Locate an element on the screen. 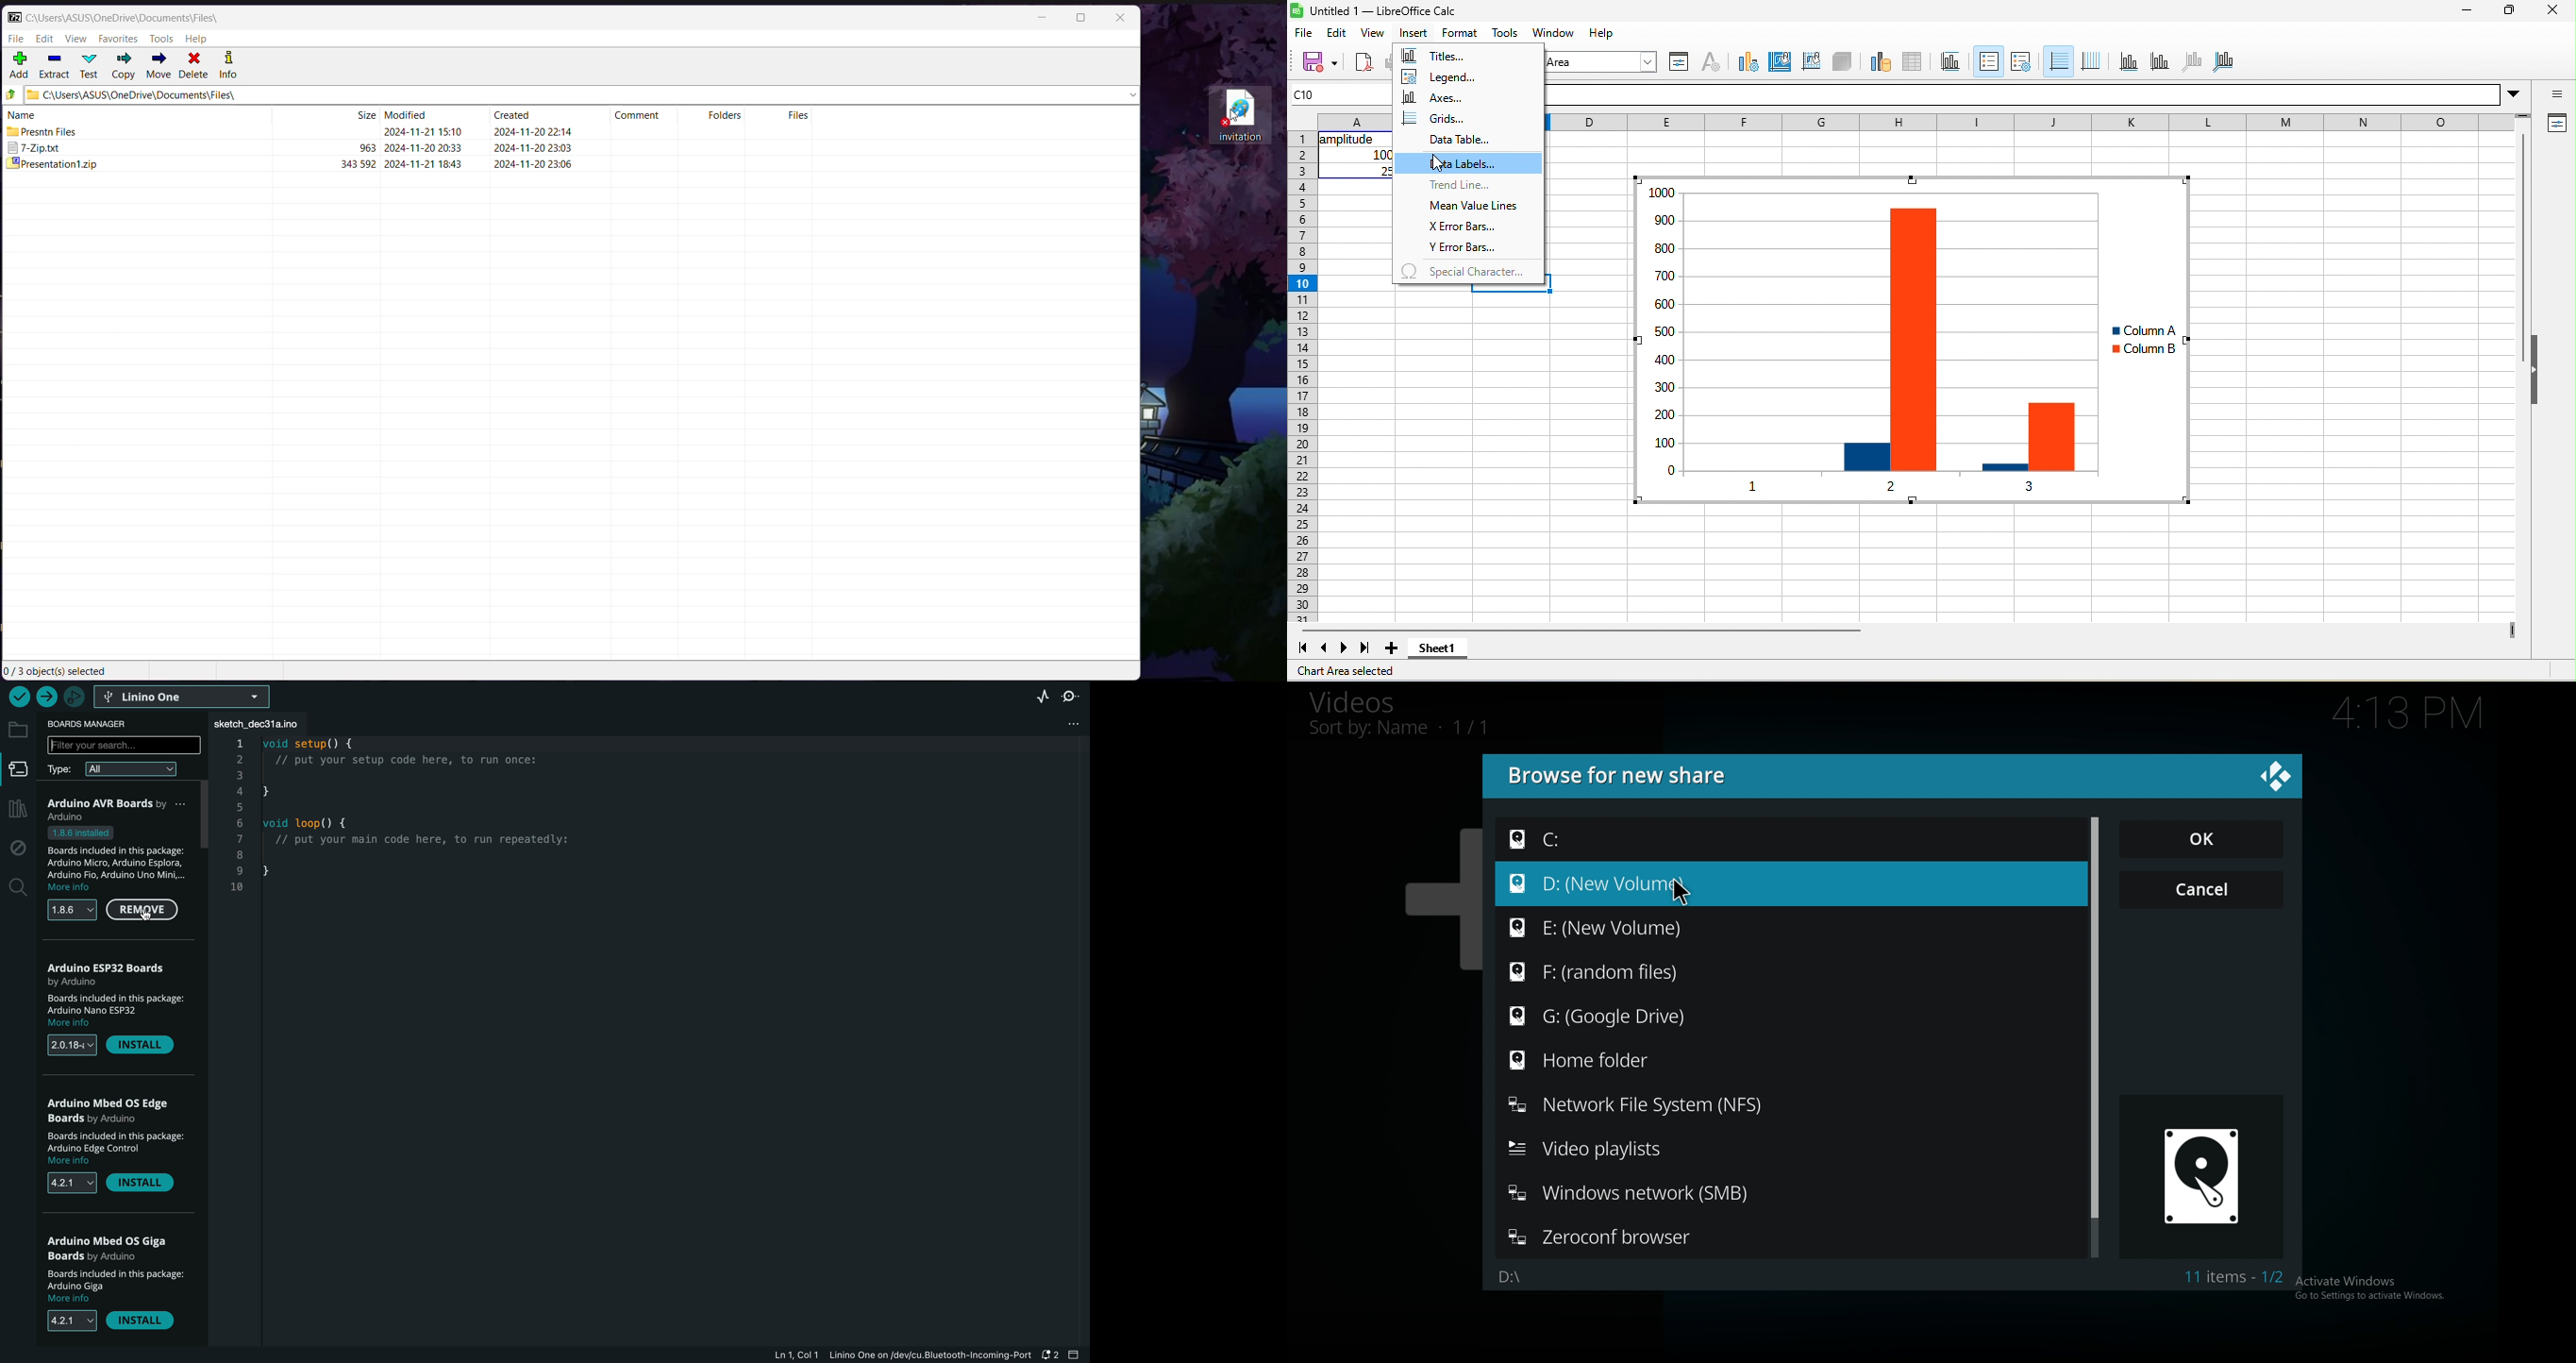 The image size is (2576, 1372). Maximize is located at coordinates (1080, 19).